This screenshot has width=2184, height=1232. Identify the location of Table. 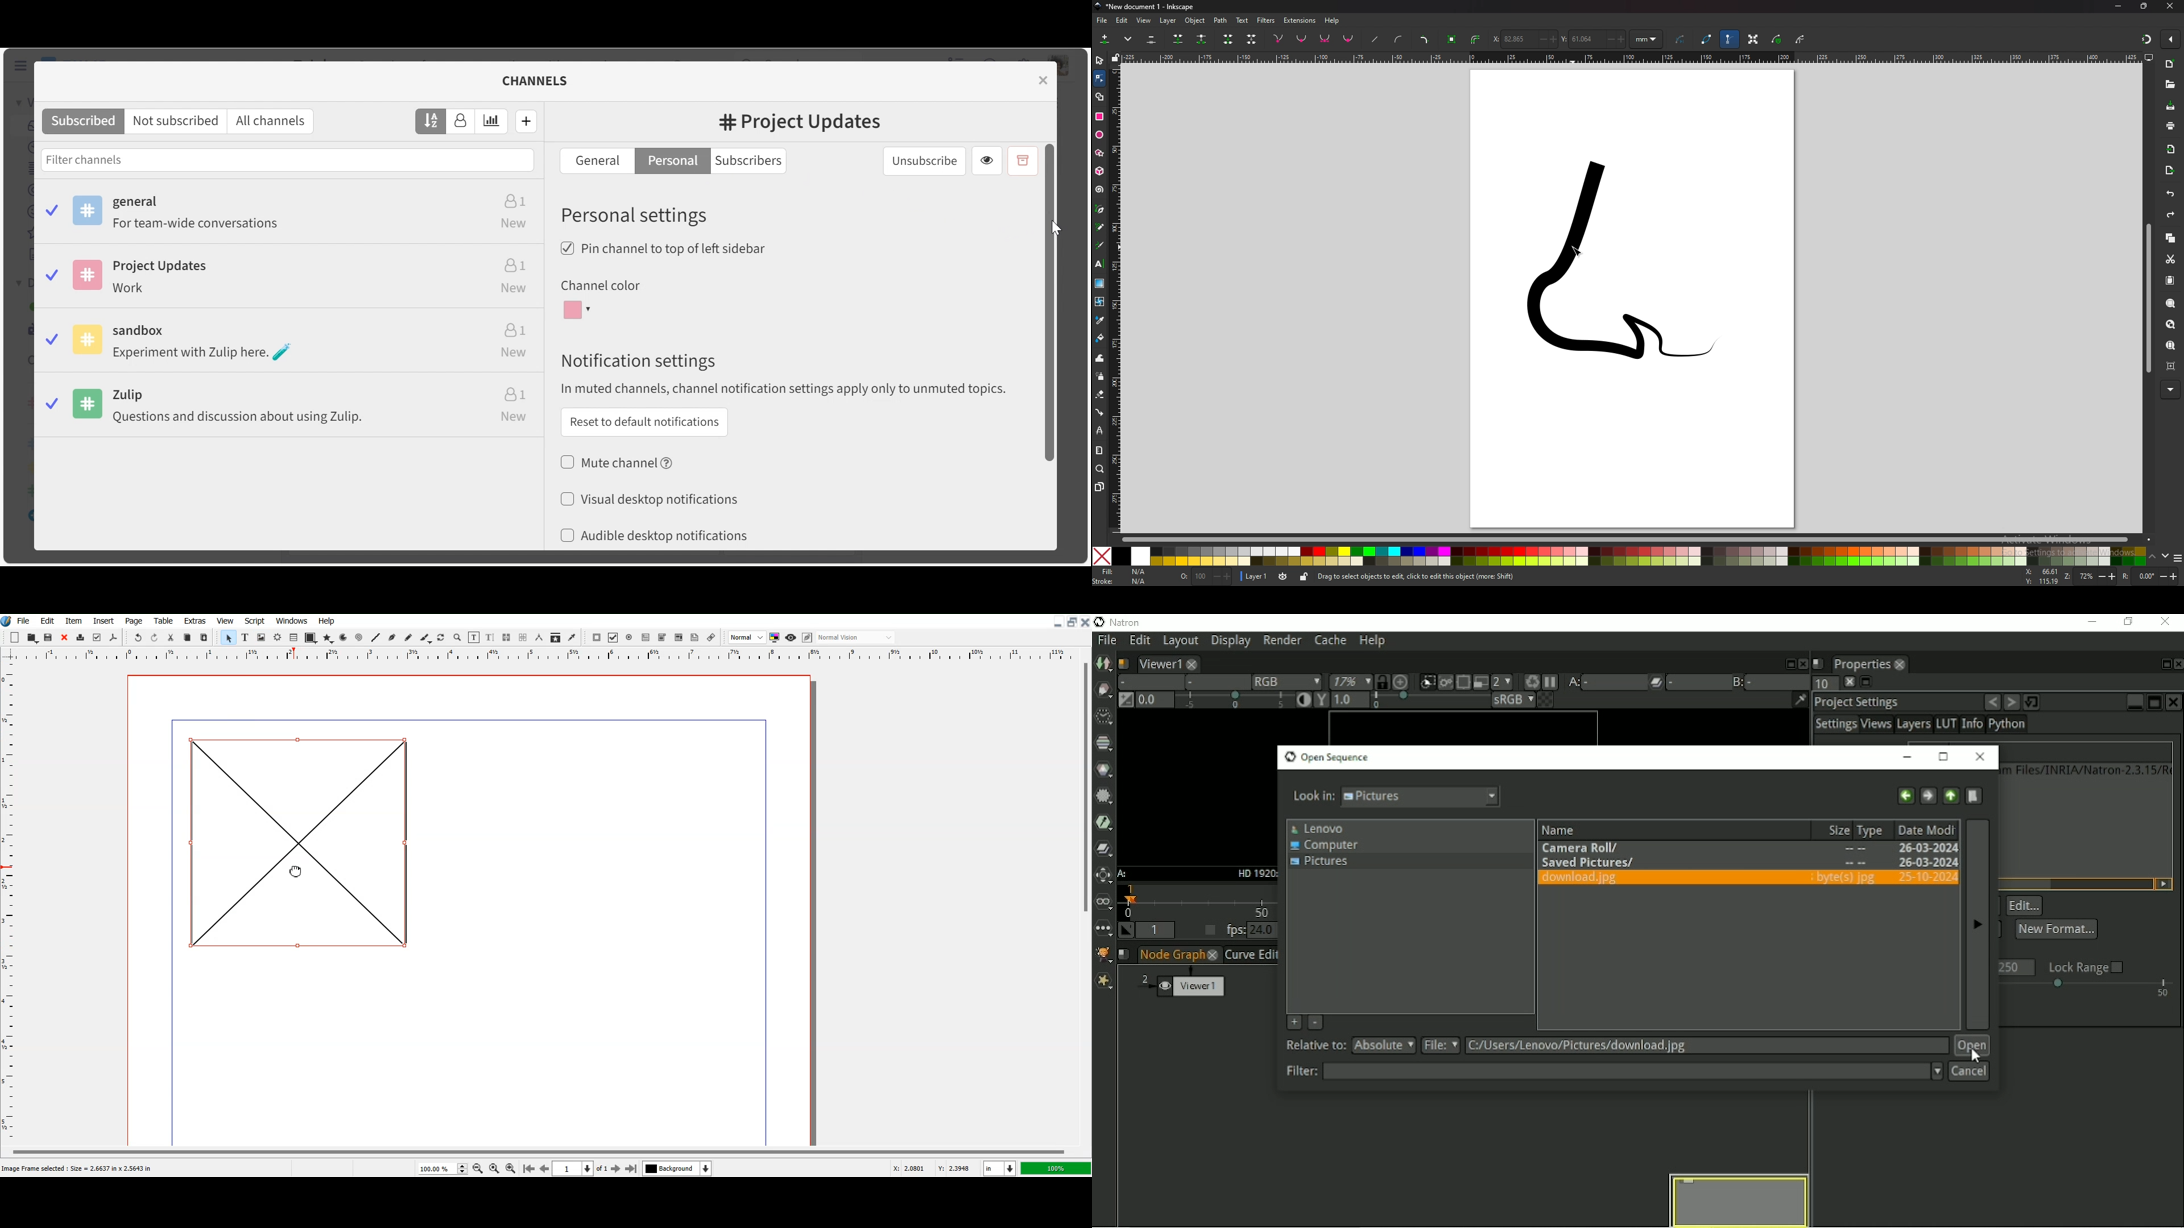
(293, 638).